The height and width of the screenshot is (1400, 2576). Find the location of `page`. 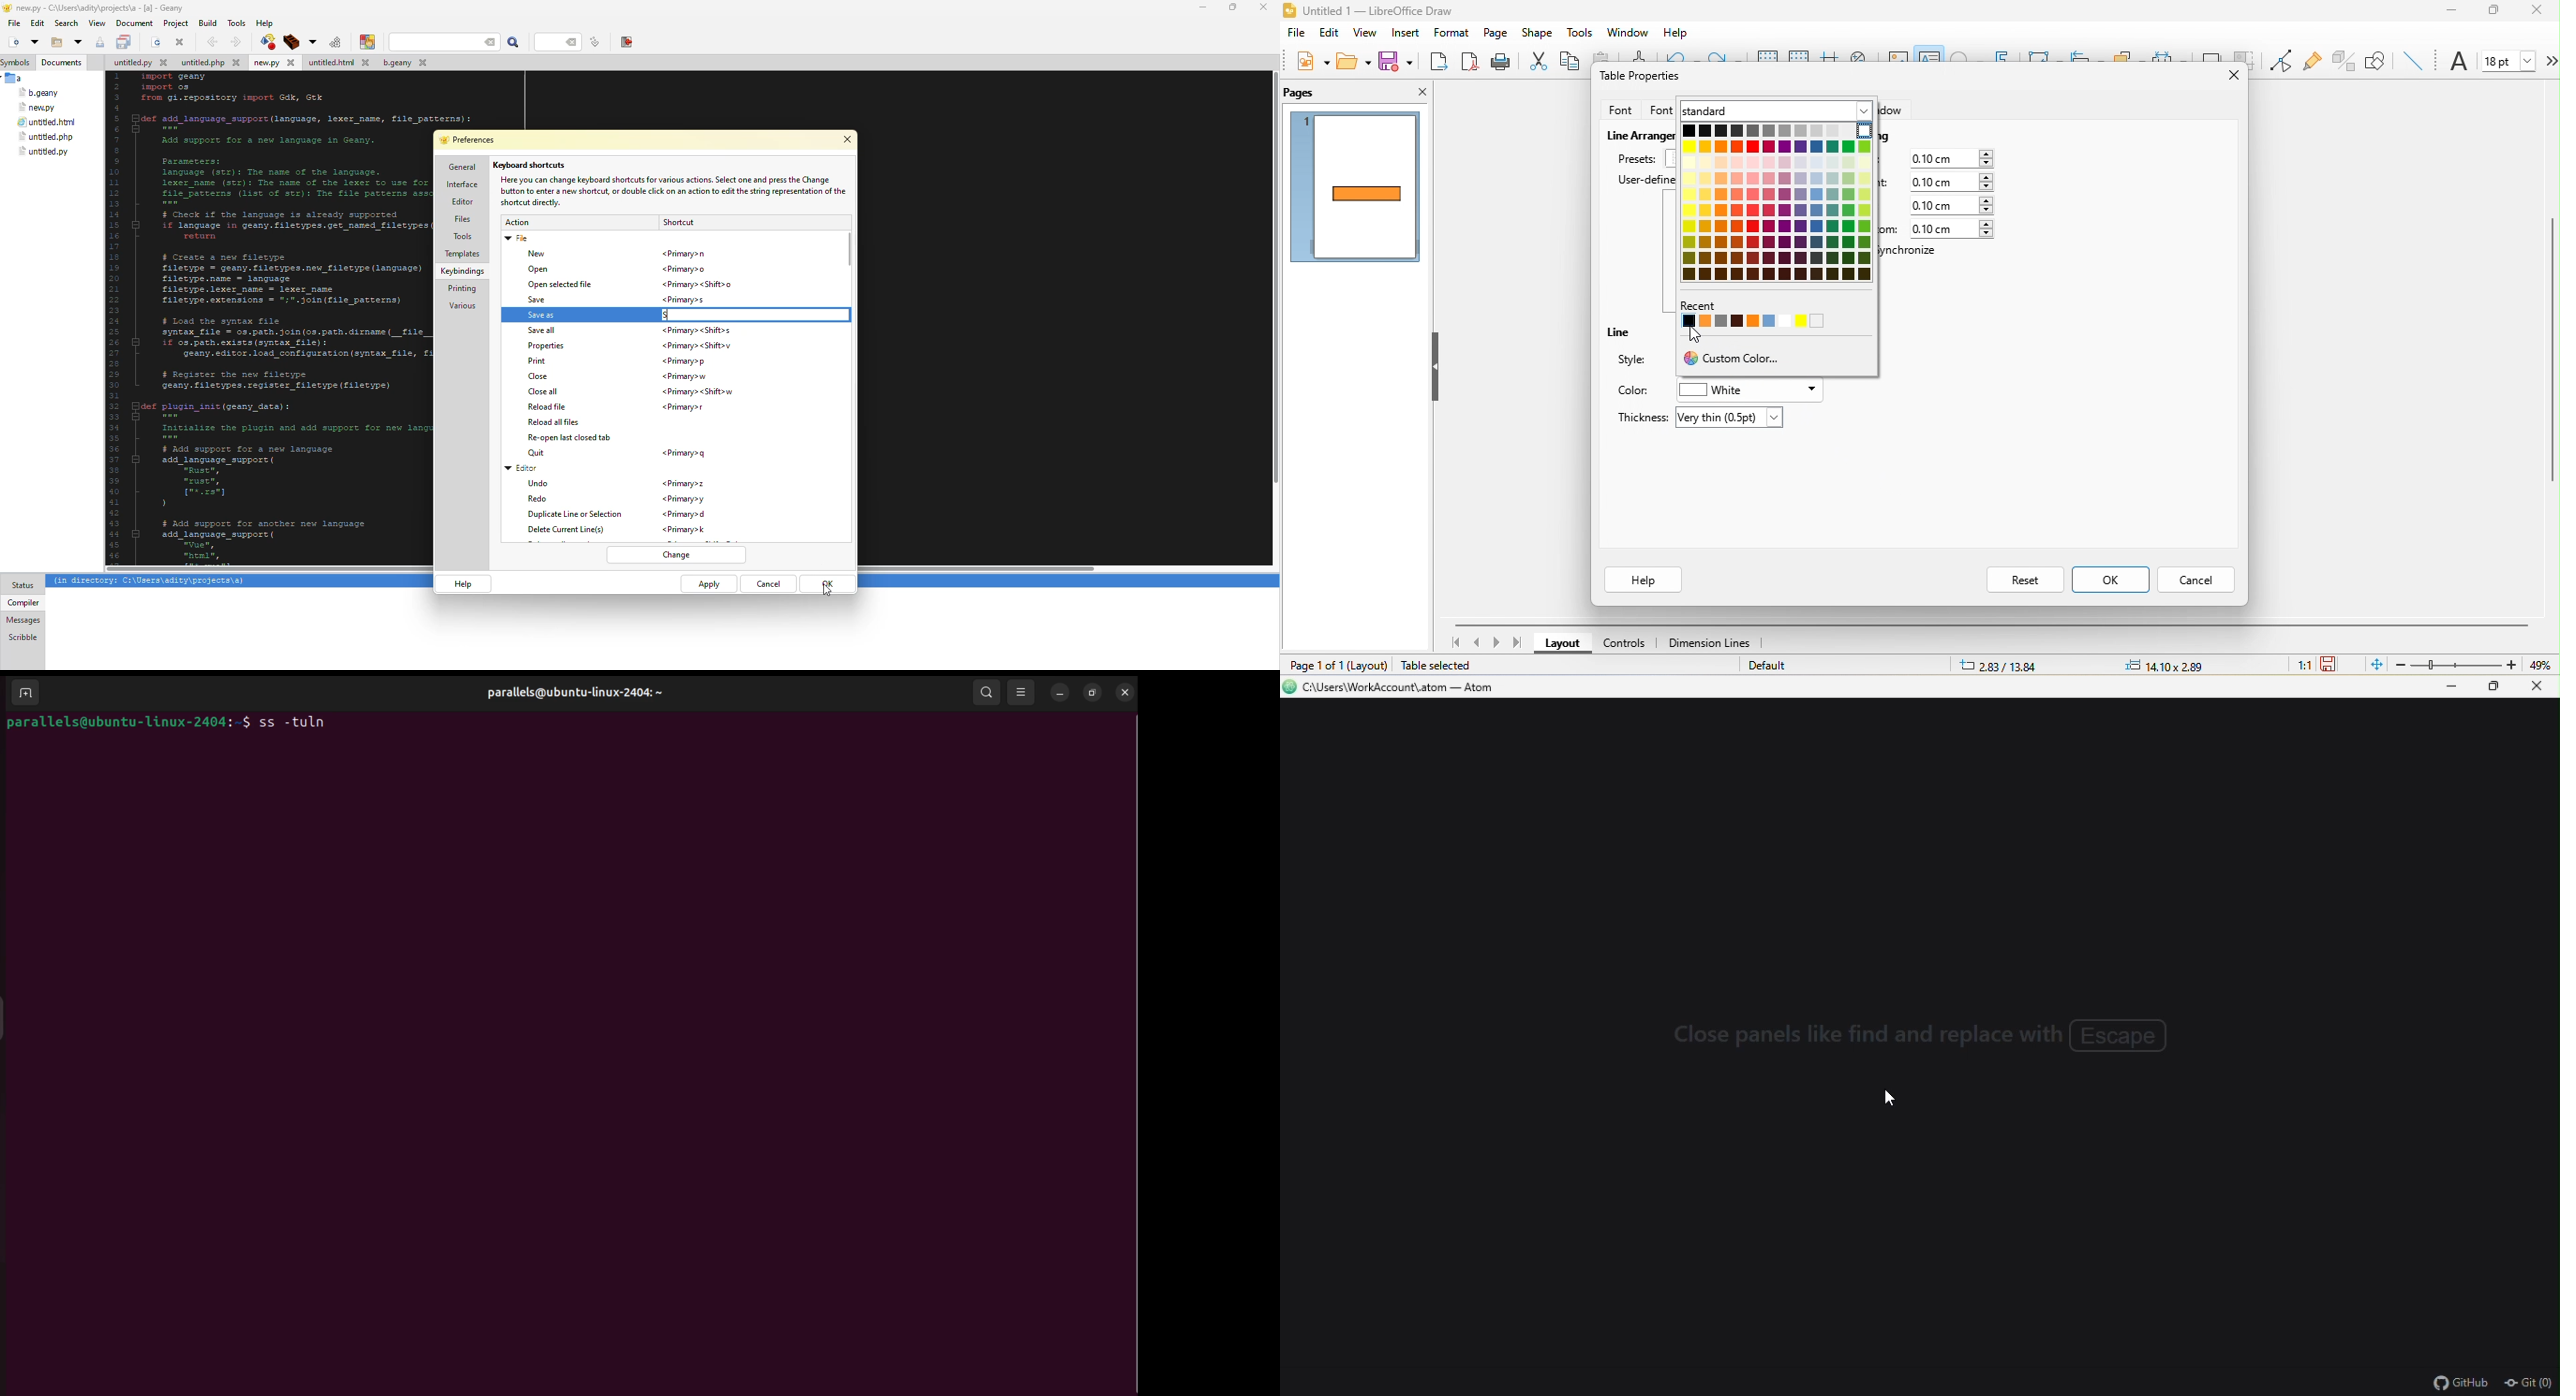

page is located at coordinates (1496, 35).